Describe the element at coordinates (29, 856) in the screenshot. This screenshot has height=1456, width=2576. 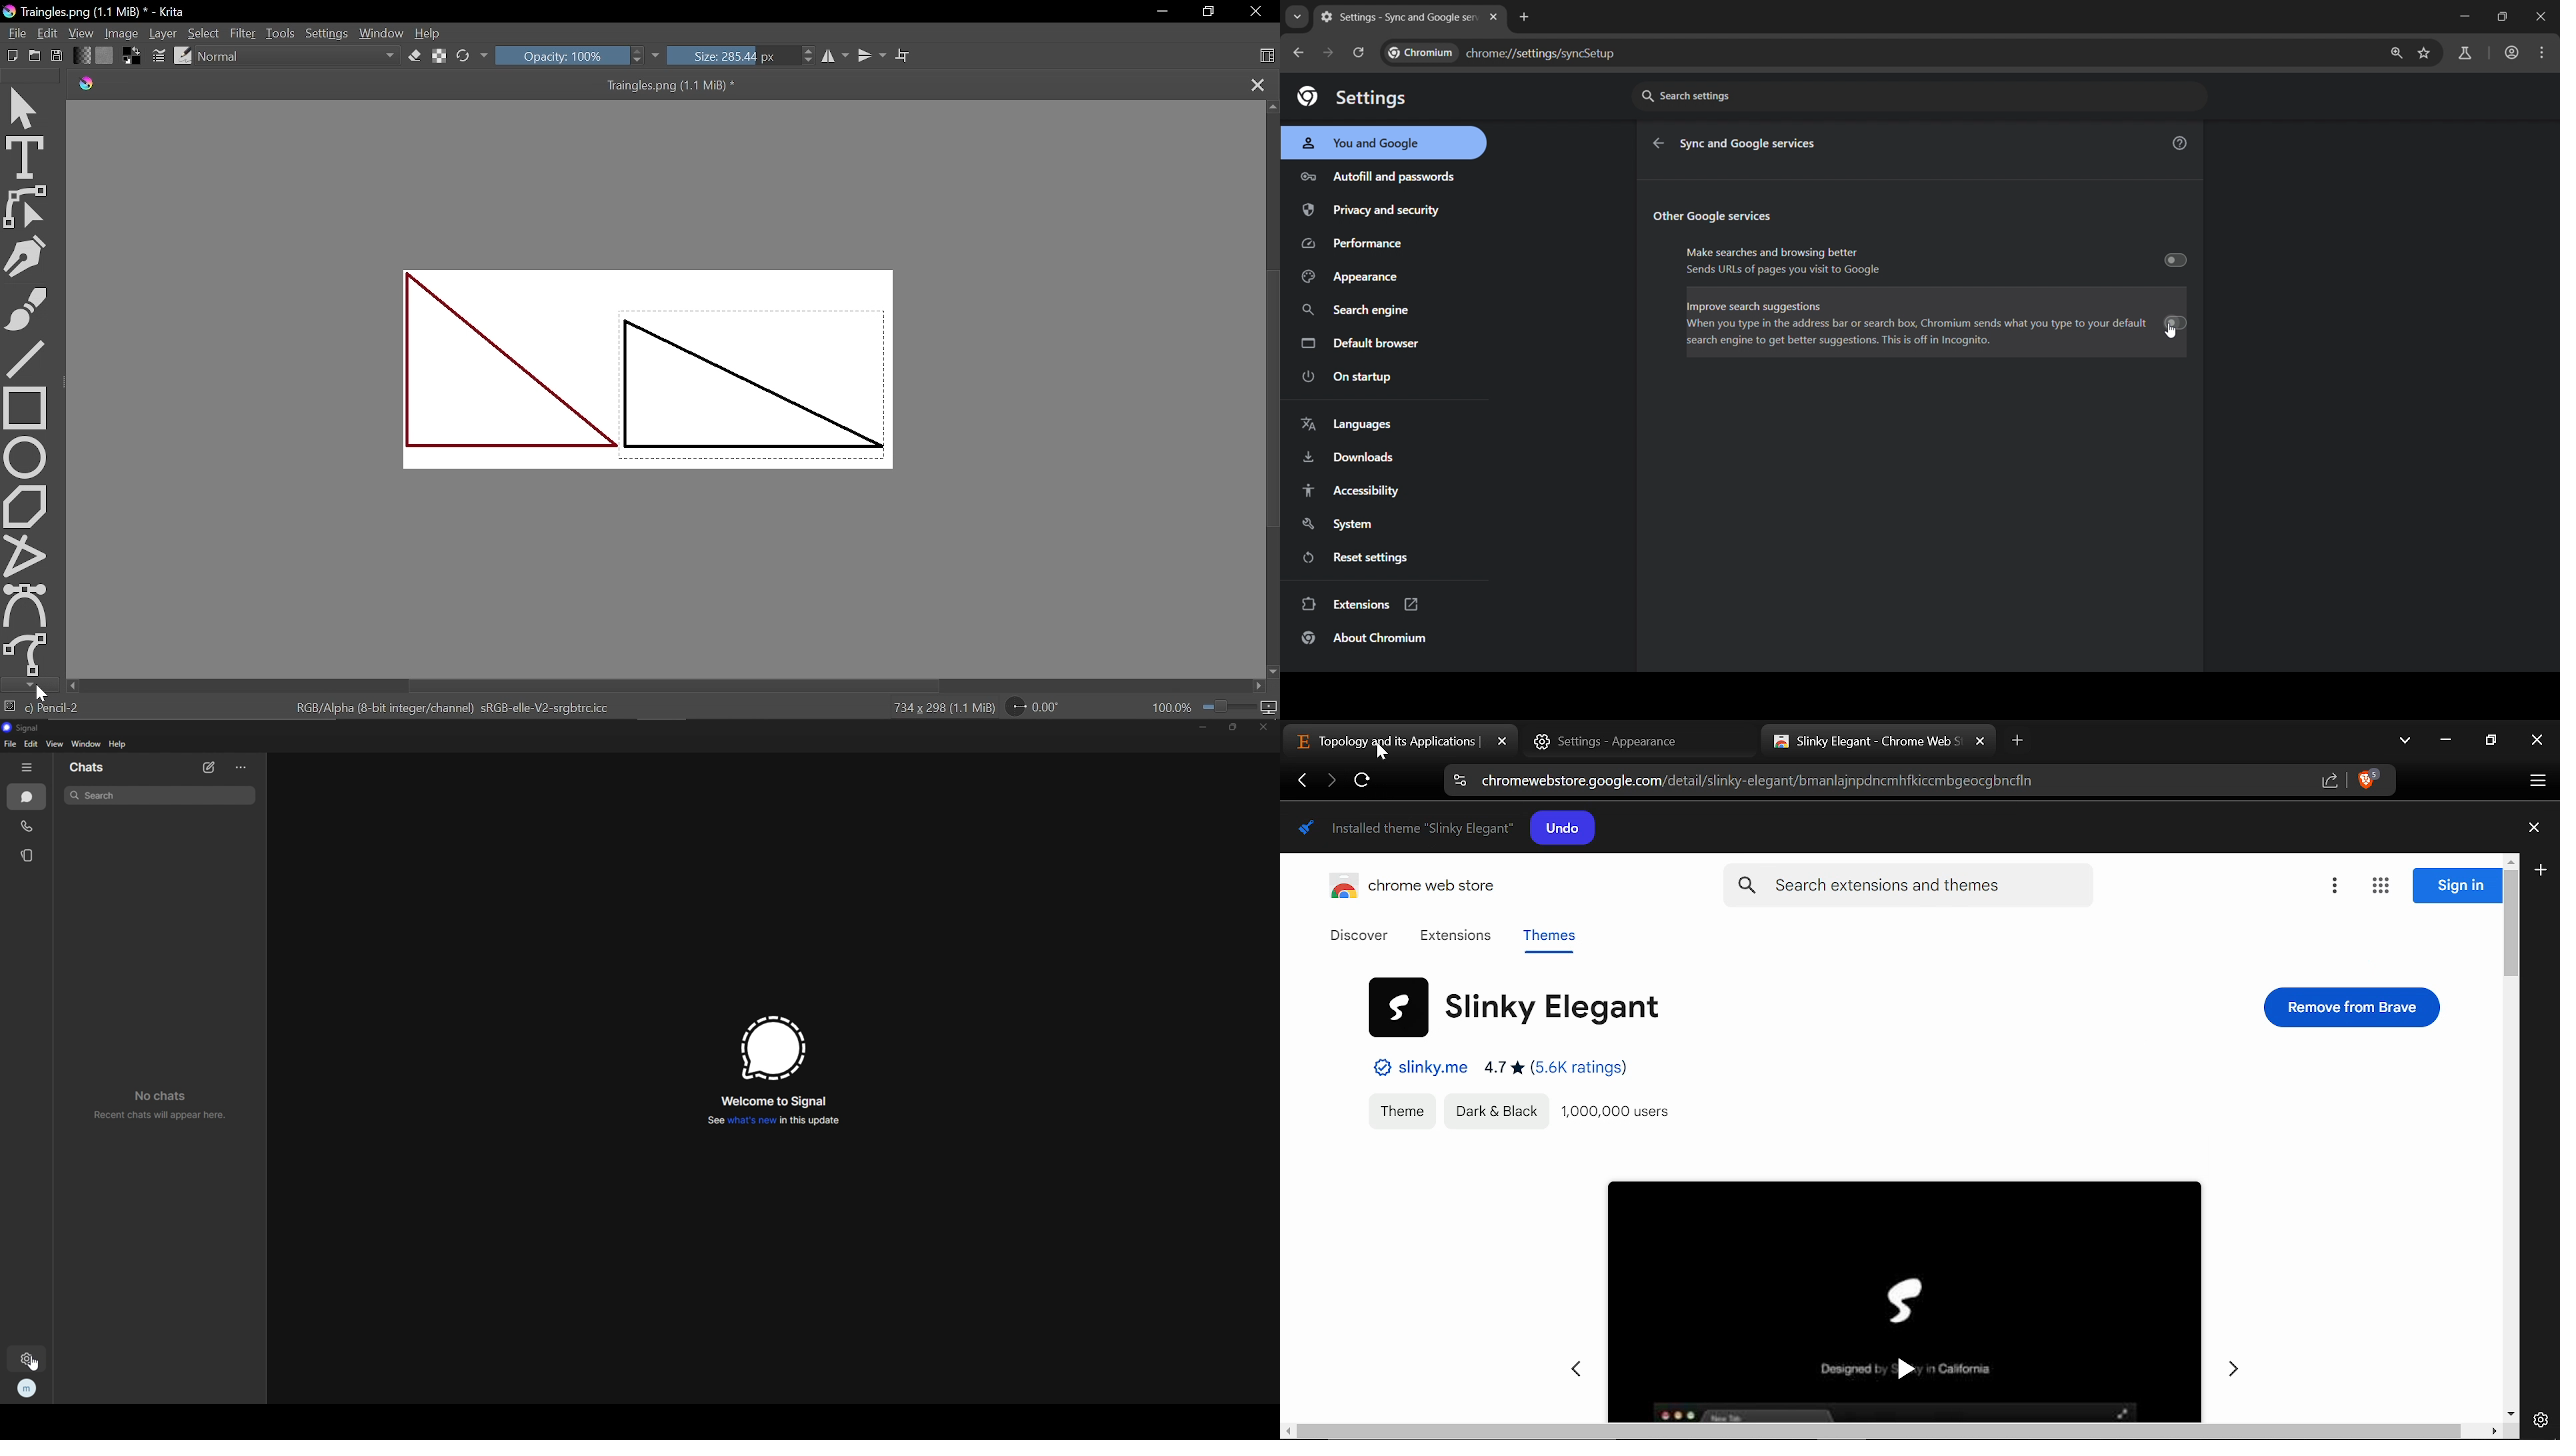
I see `stories` at that location.